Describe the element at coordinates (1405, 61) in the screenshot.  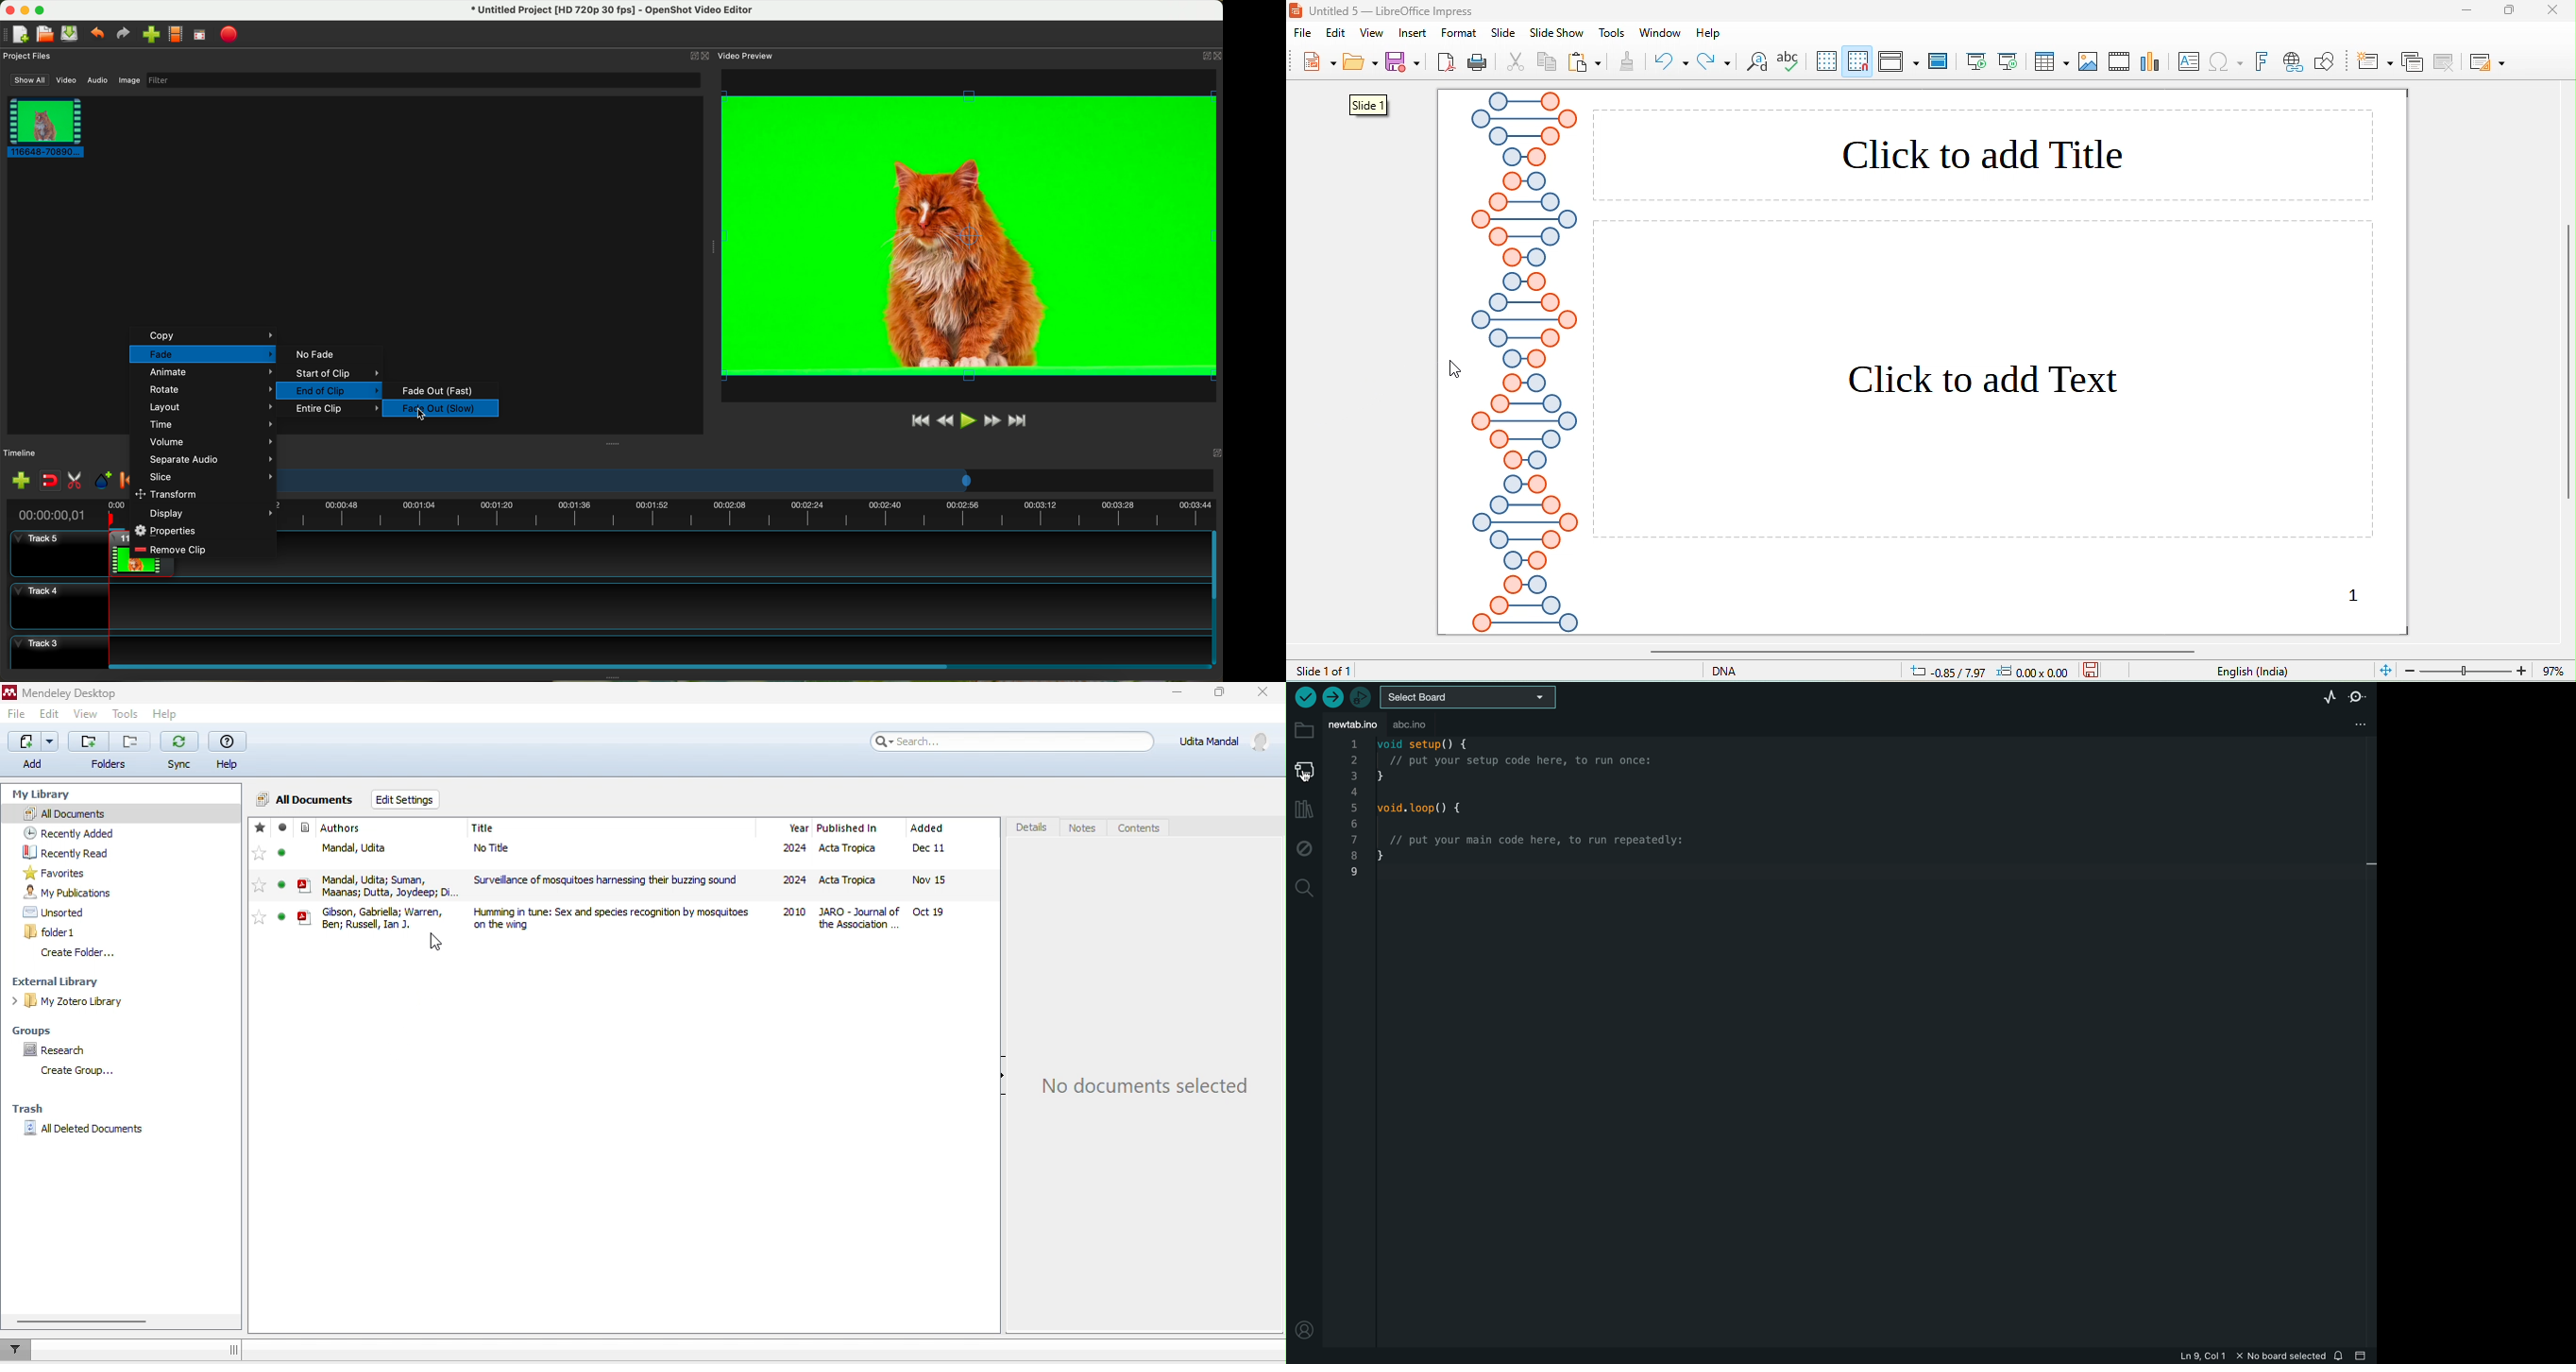
I see `save` at that location.